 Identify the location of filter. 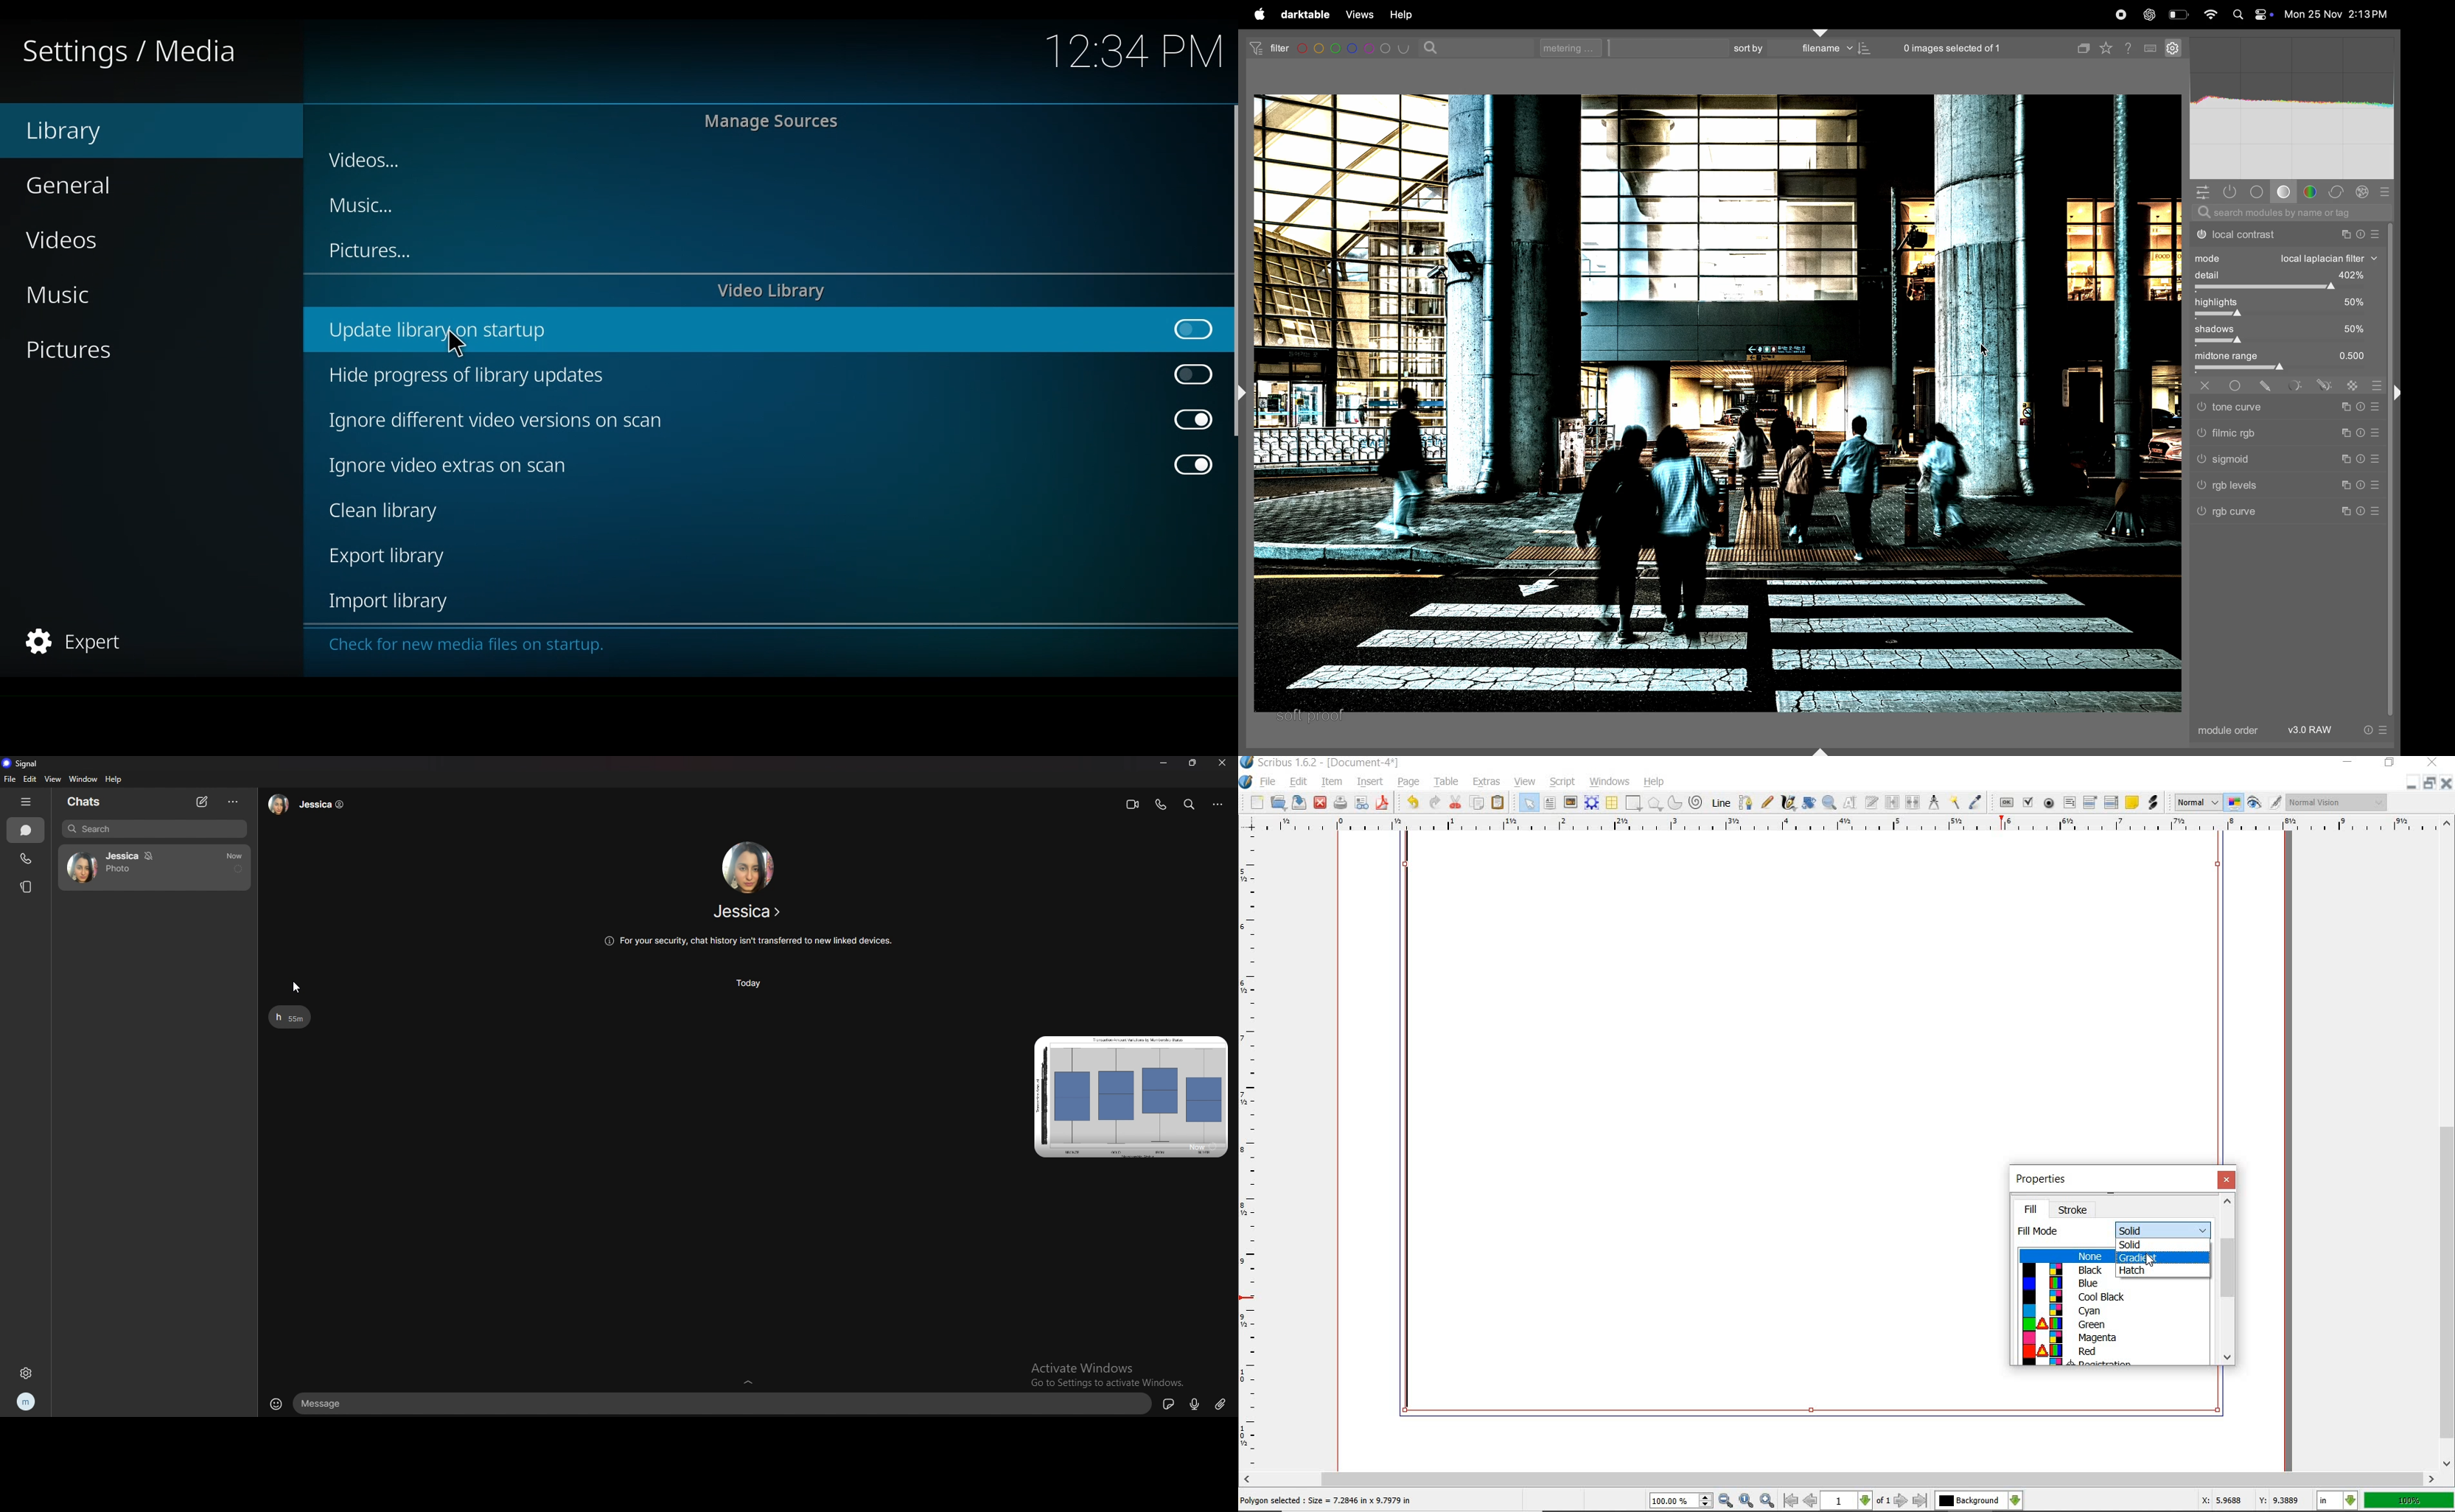
(1265, 47).